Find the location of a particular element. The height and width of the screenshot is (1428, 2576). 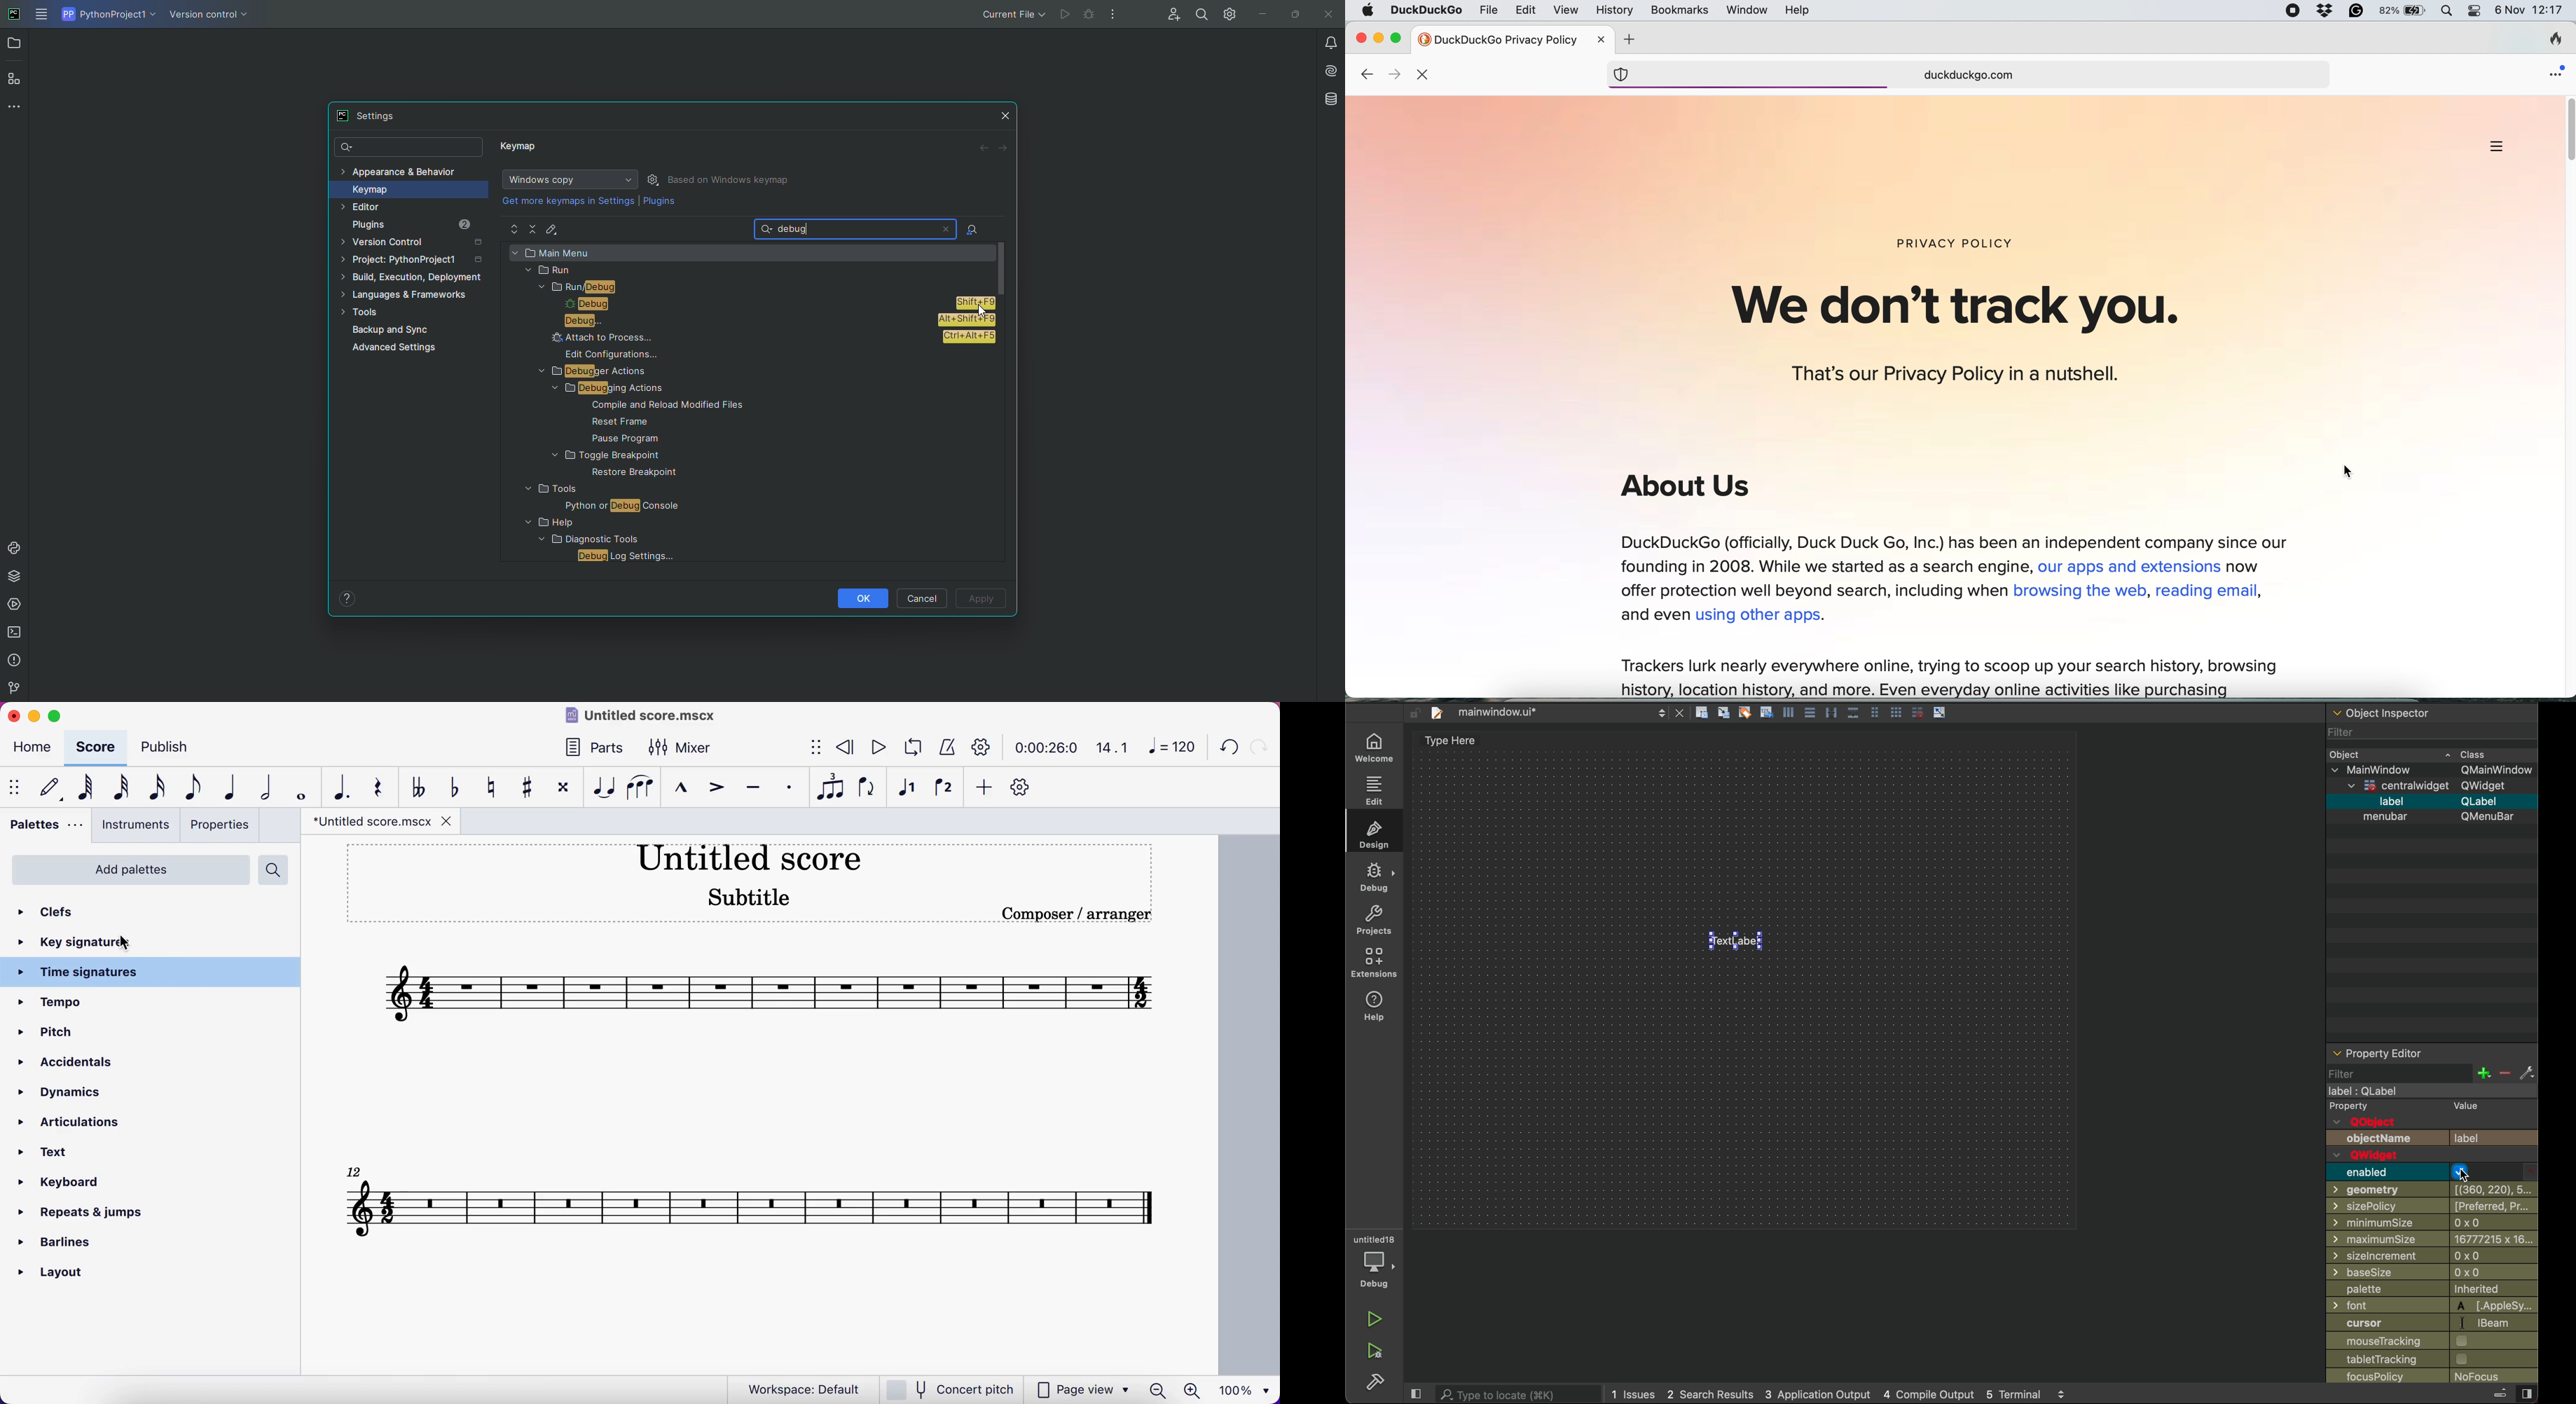

check box is located at coordinates (2466, 1173).